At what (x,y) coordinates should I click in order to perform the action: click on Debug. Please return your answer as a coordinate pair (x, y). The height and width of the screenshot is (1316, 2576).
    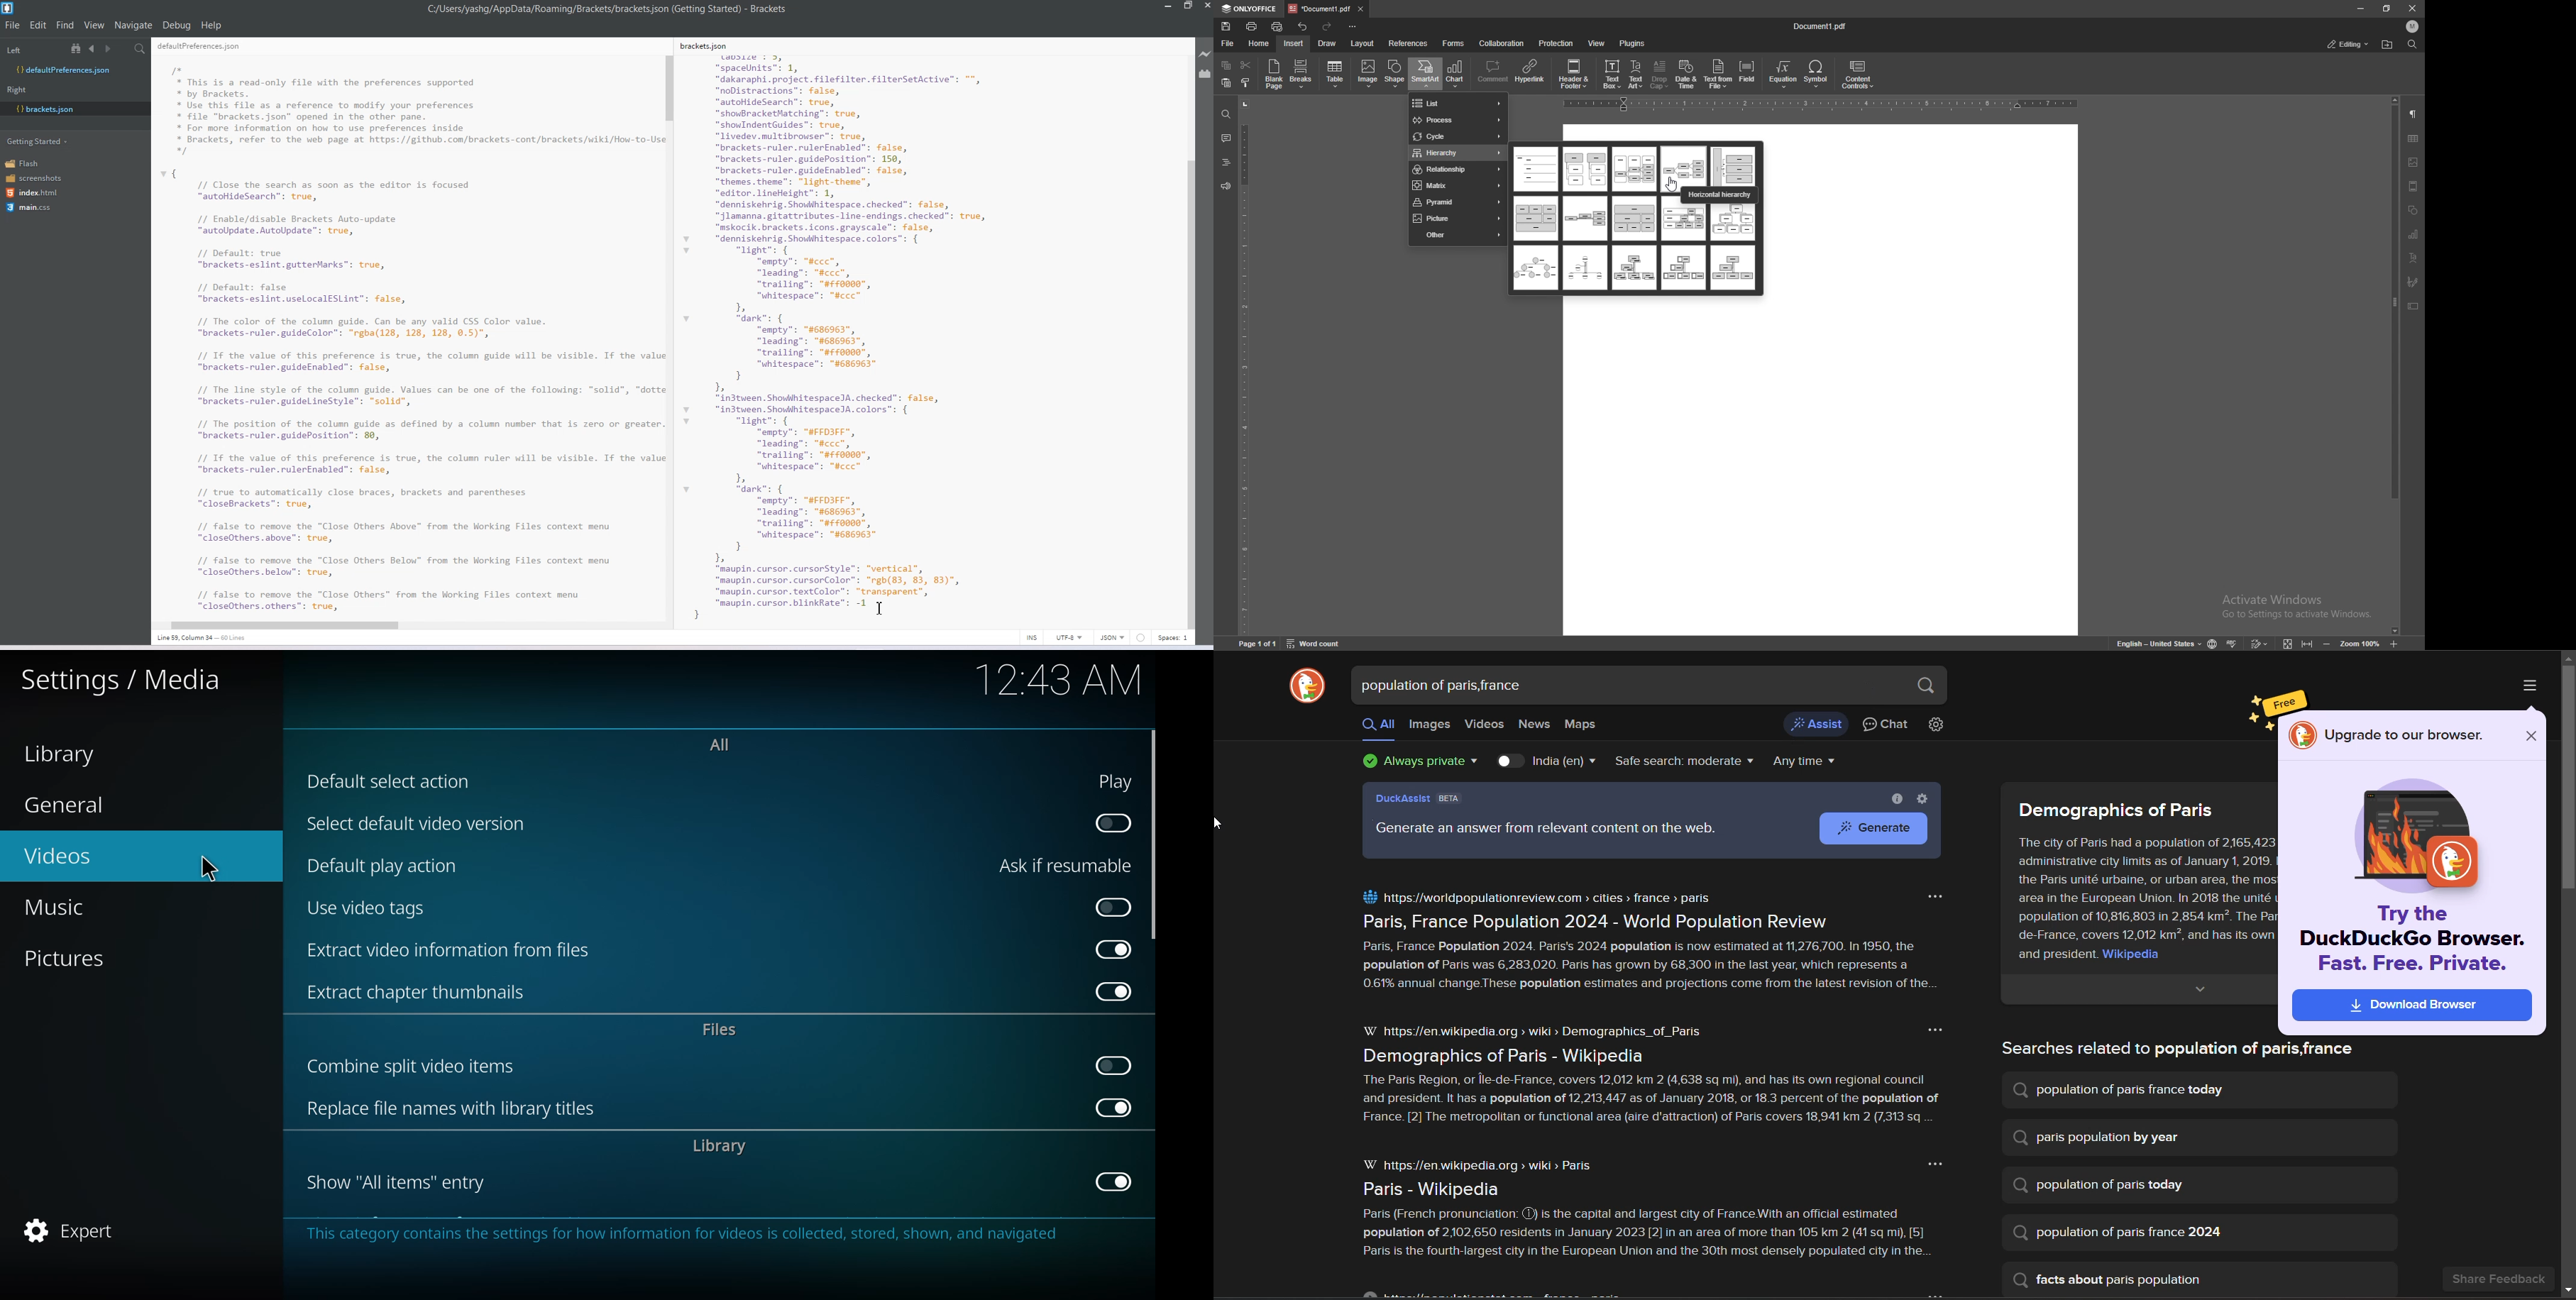
    Looking at the image, I should click on (176, 25).